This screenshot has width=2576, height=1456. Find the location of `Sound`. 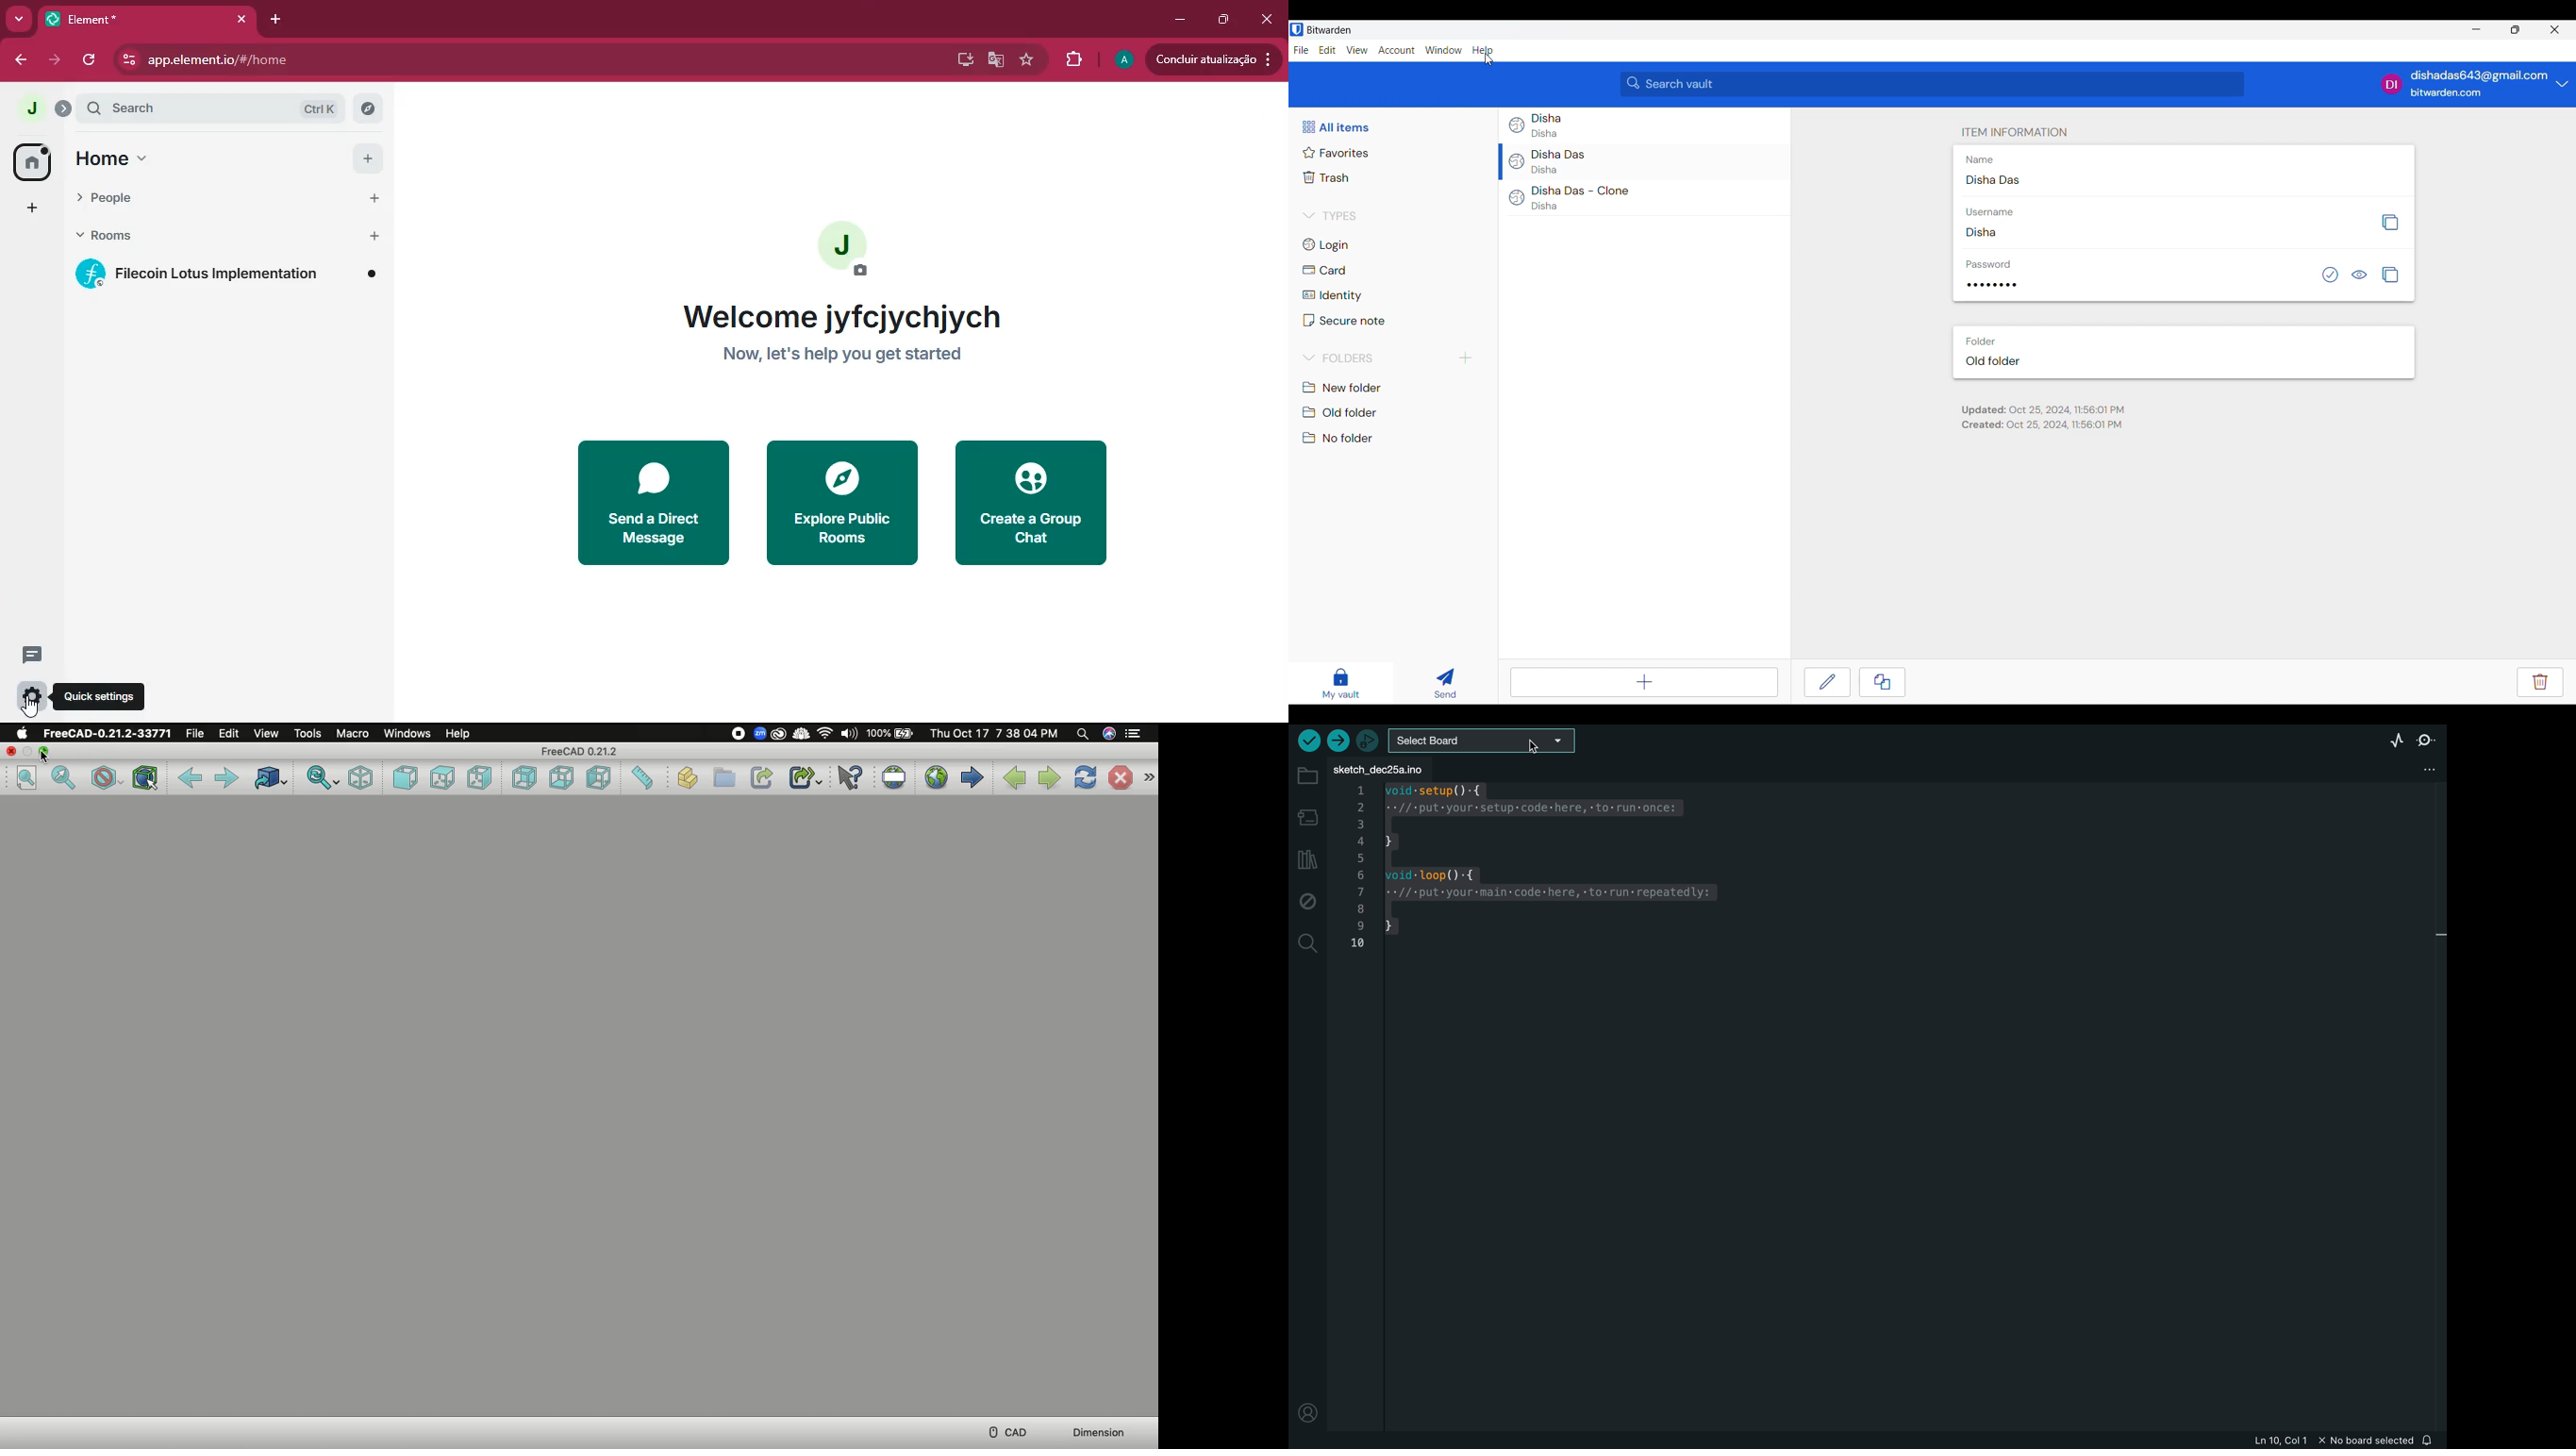

Sound is located at coordinates (854, 733).